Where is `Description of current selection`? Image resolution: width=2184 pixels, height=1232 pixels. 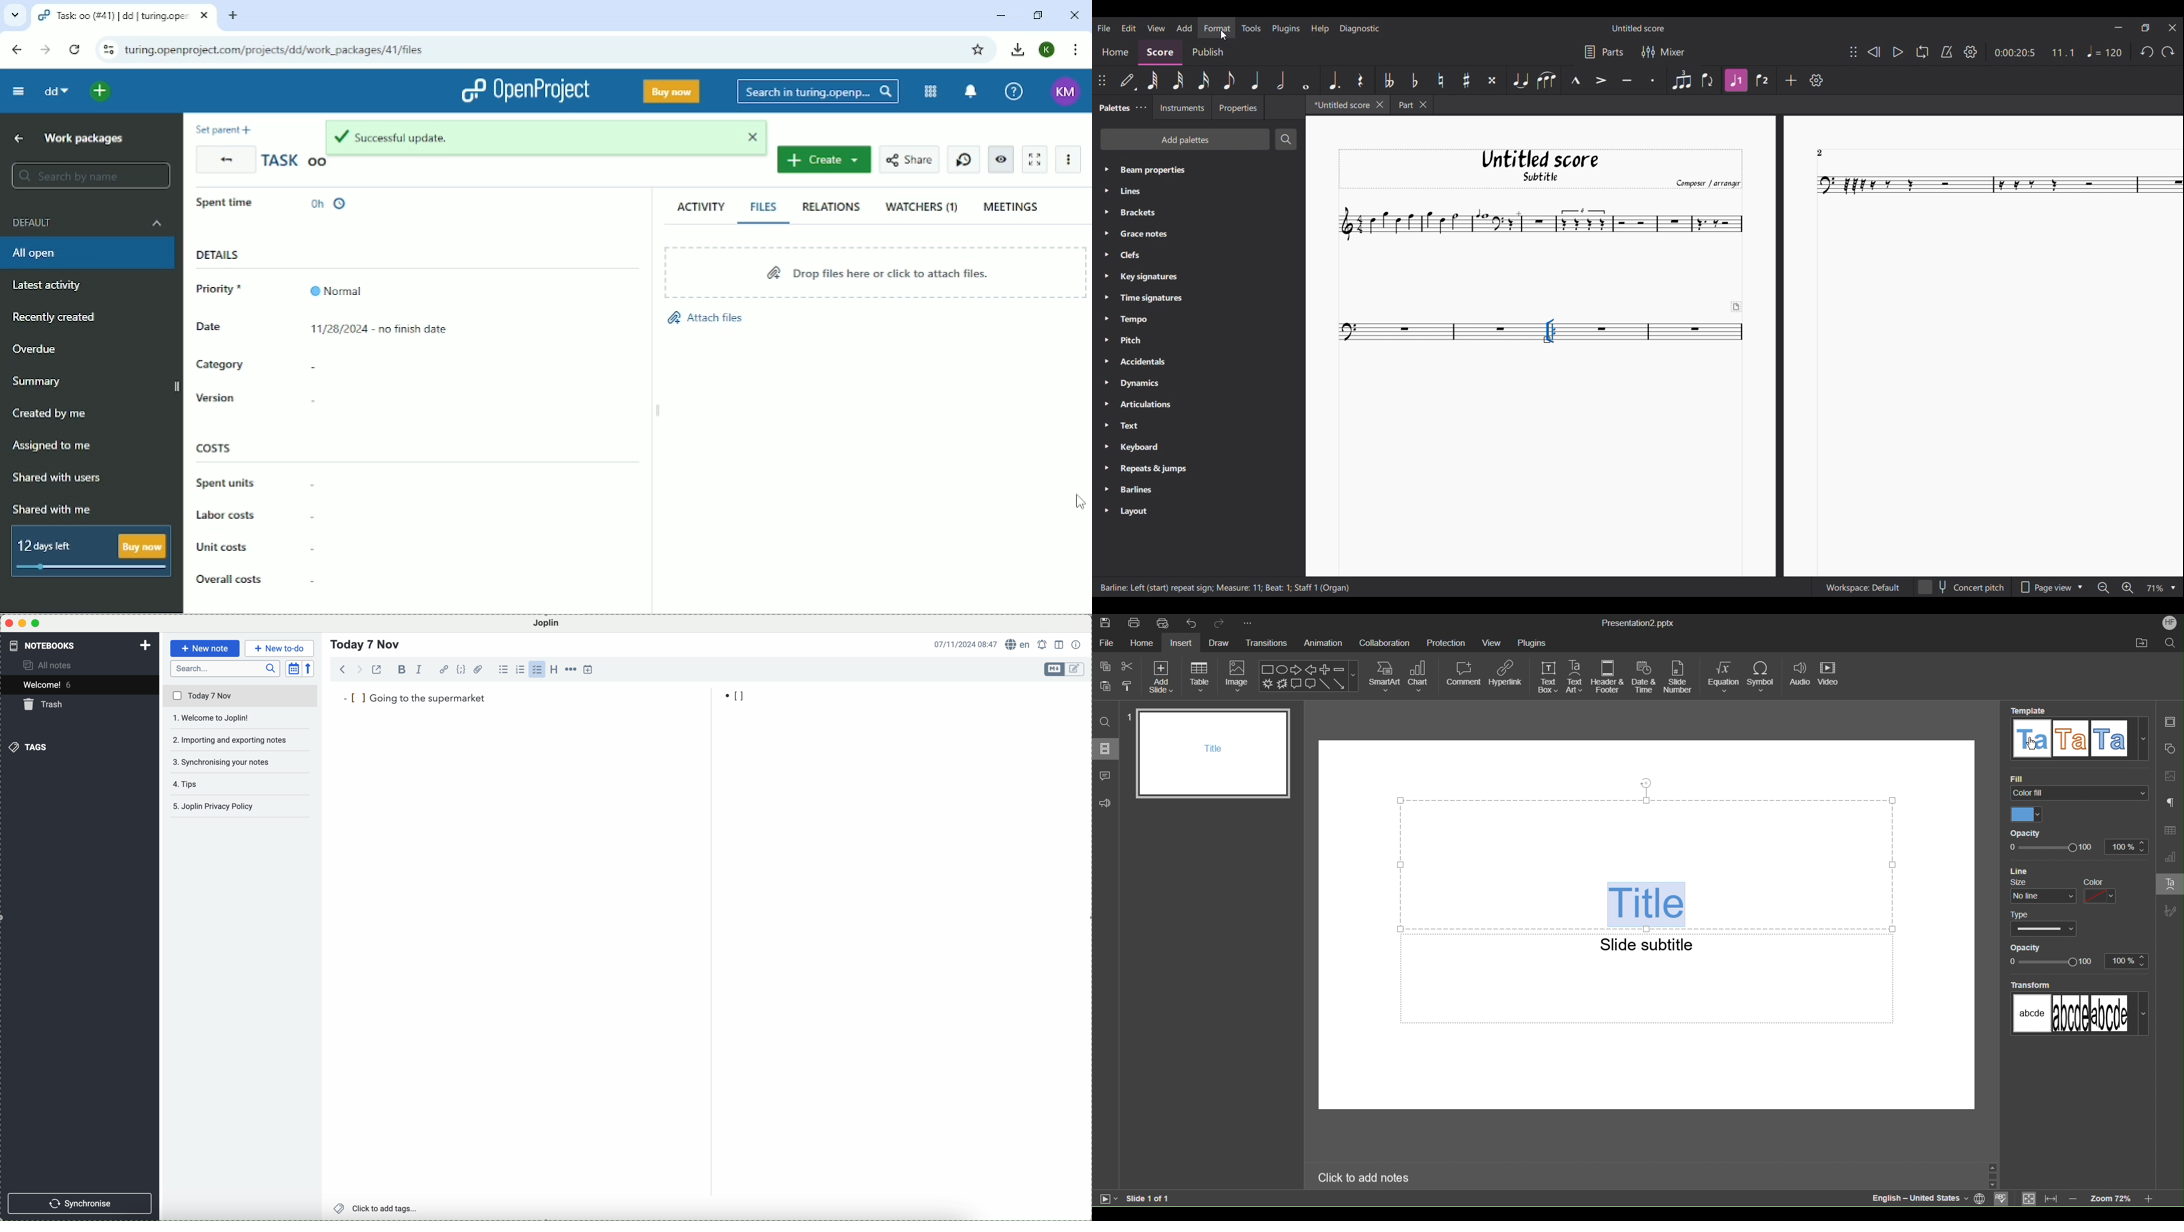 Description of current selection is located at coordinates (1226, 587).